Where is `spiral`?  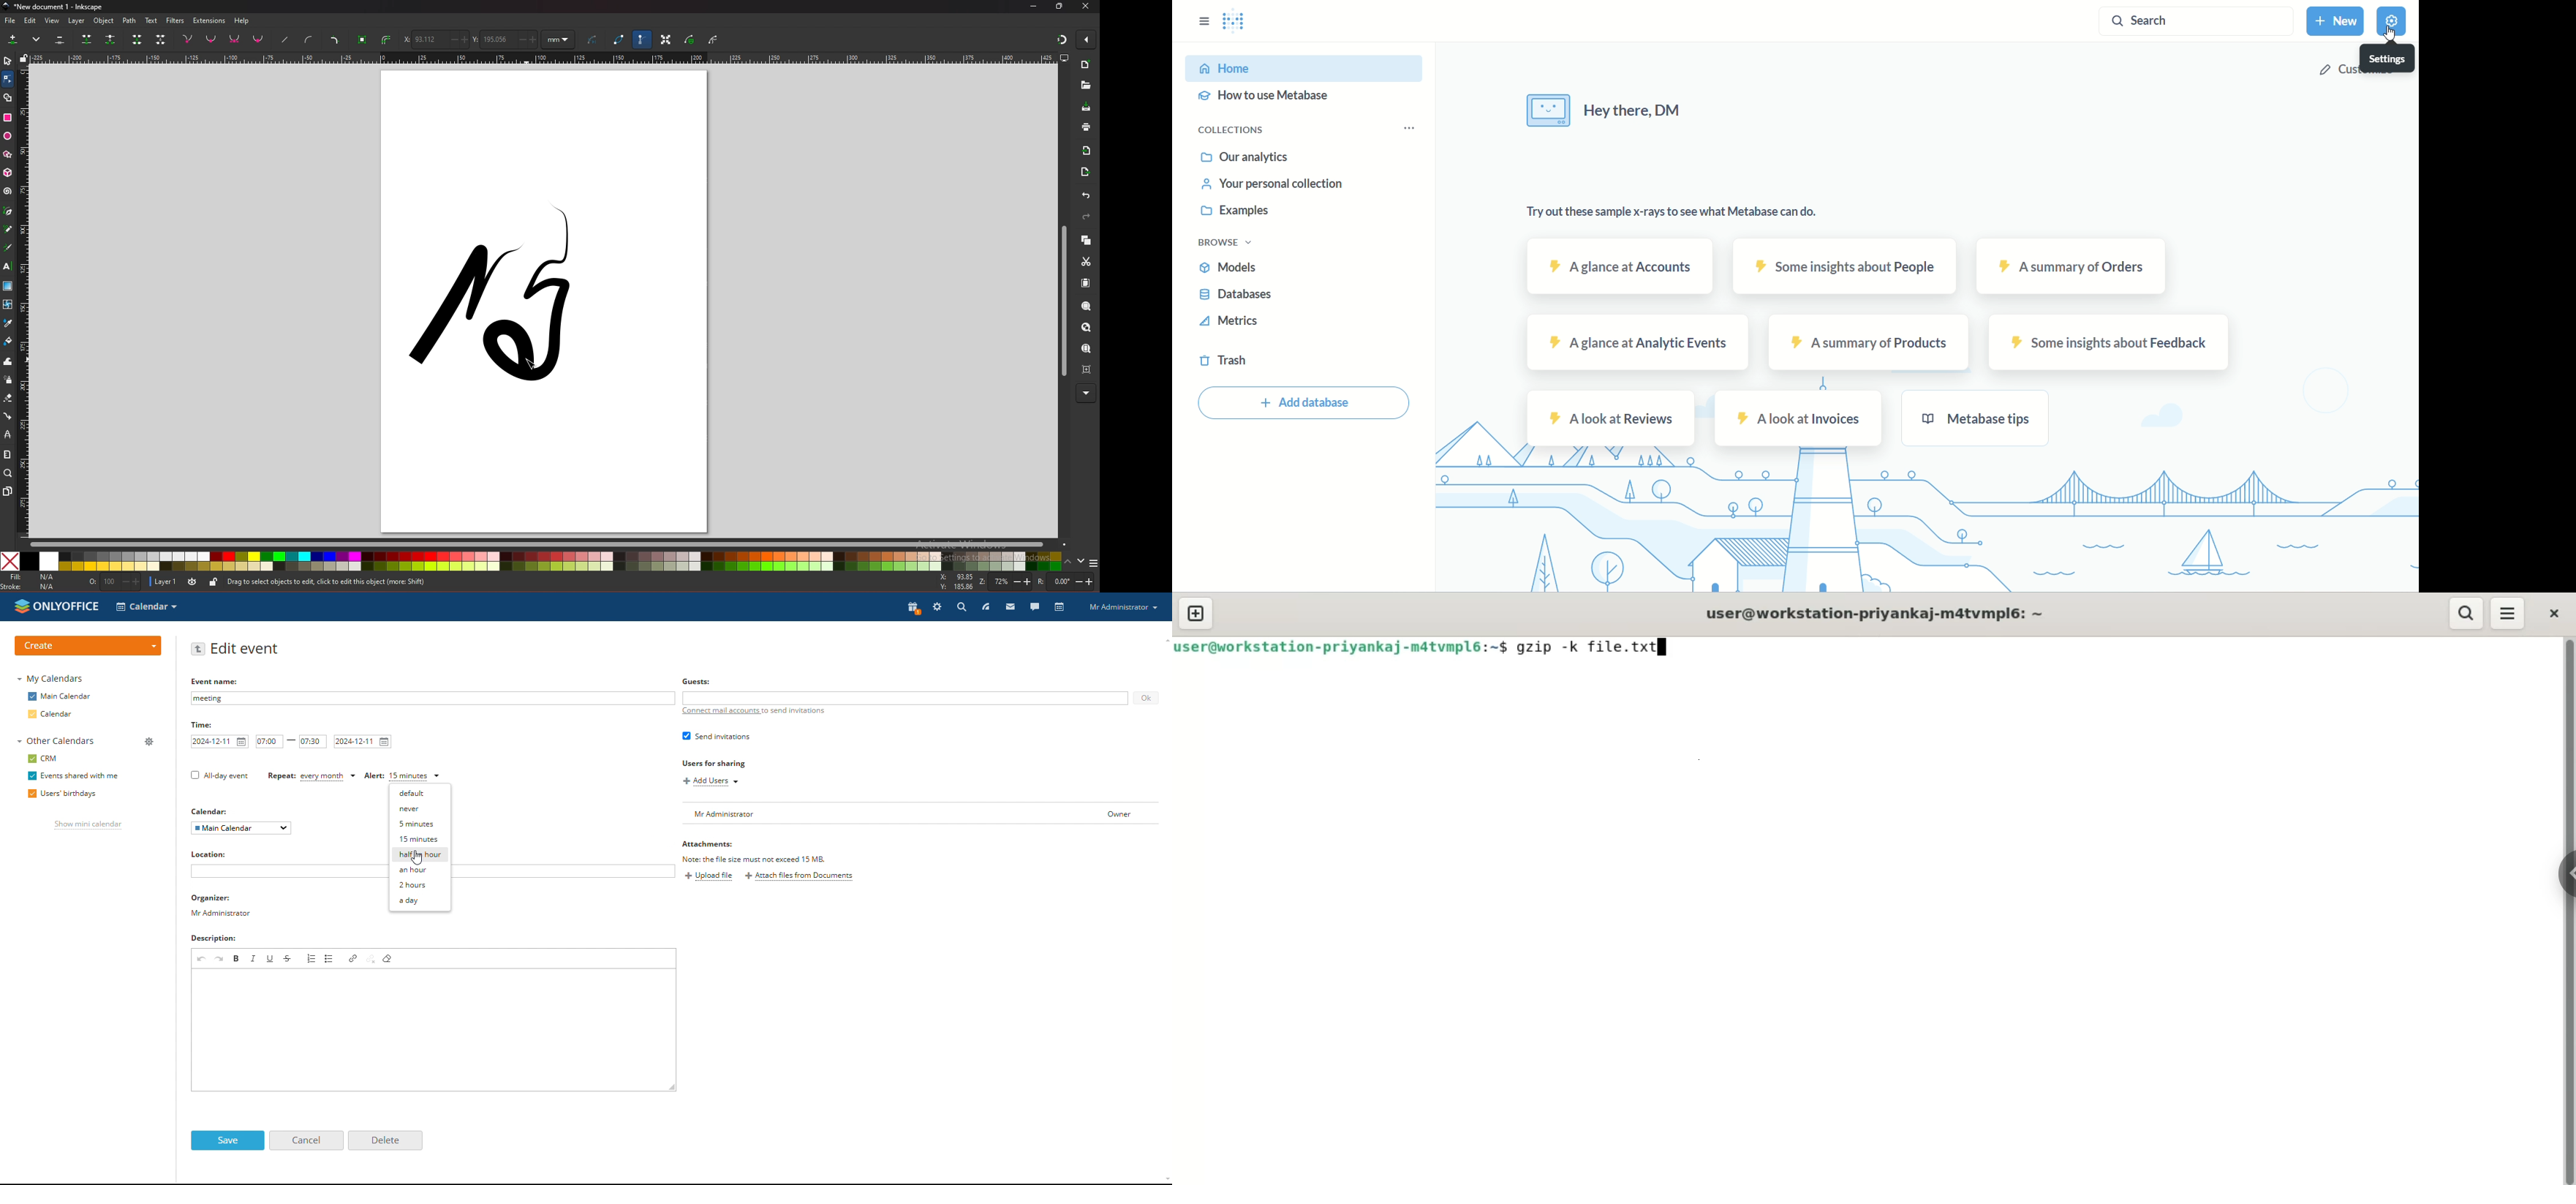
spiral is located at coordinates (8, 193).